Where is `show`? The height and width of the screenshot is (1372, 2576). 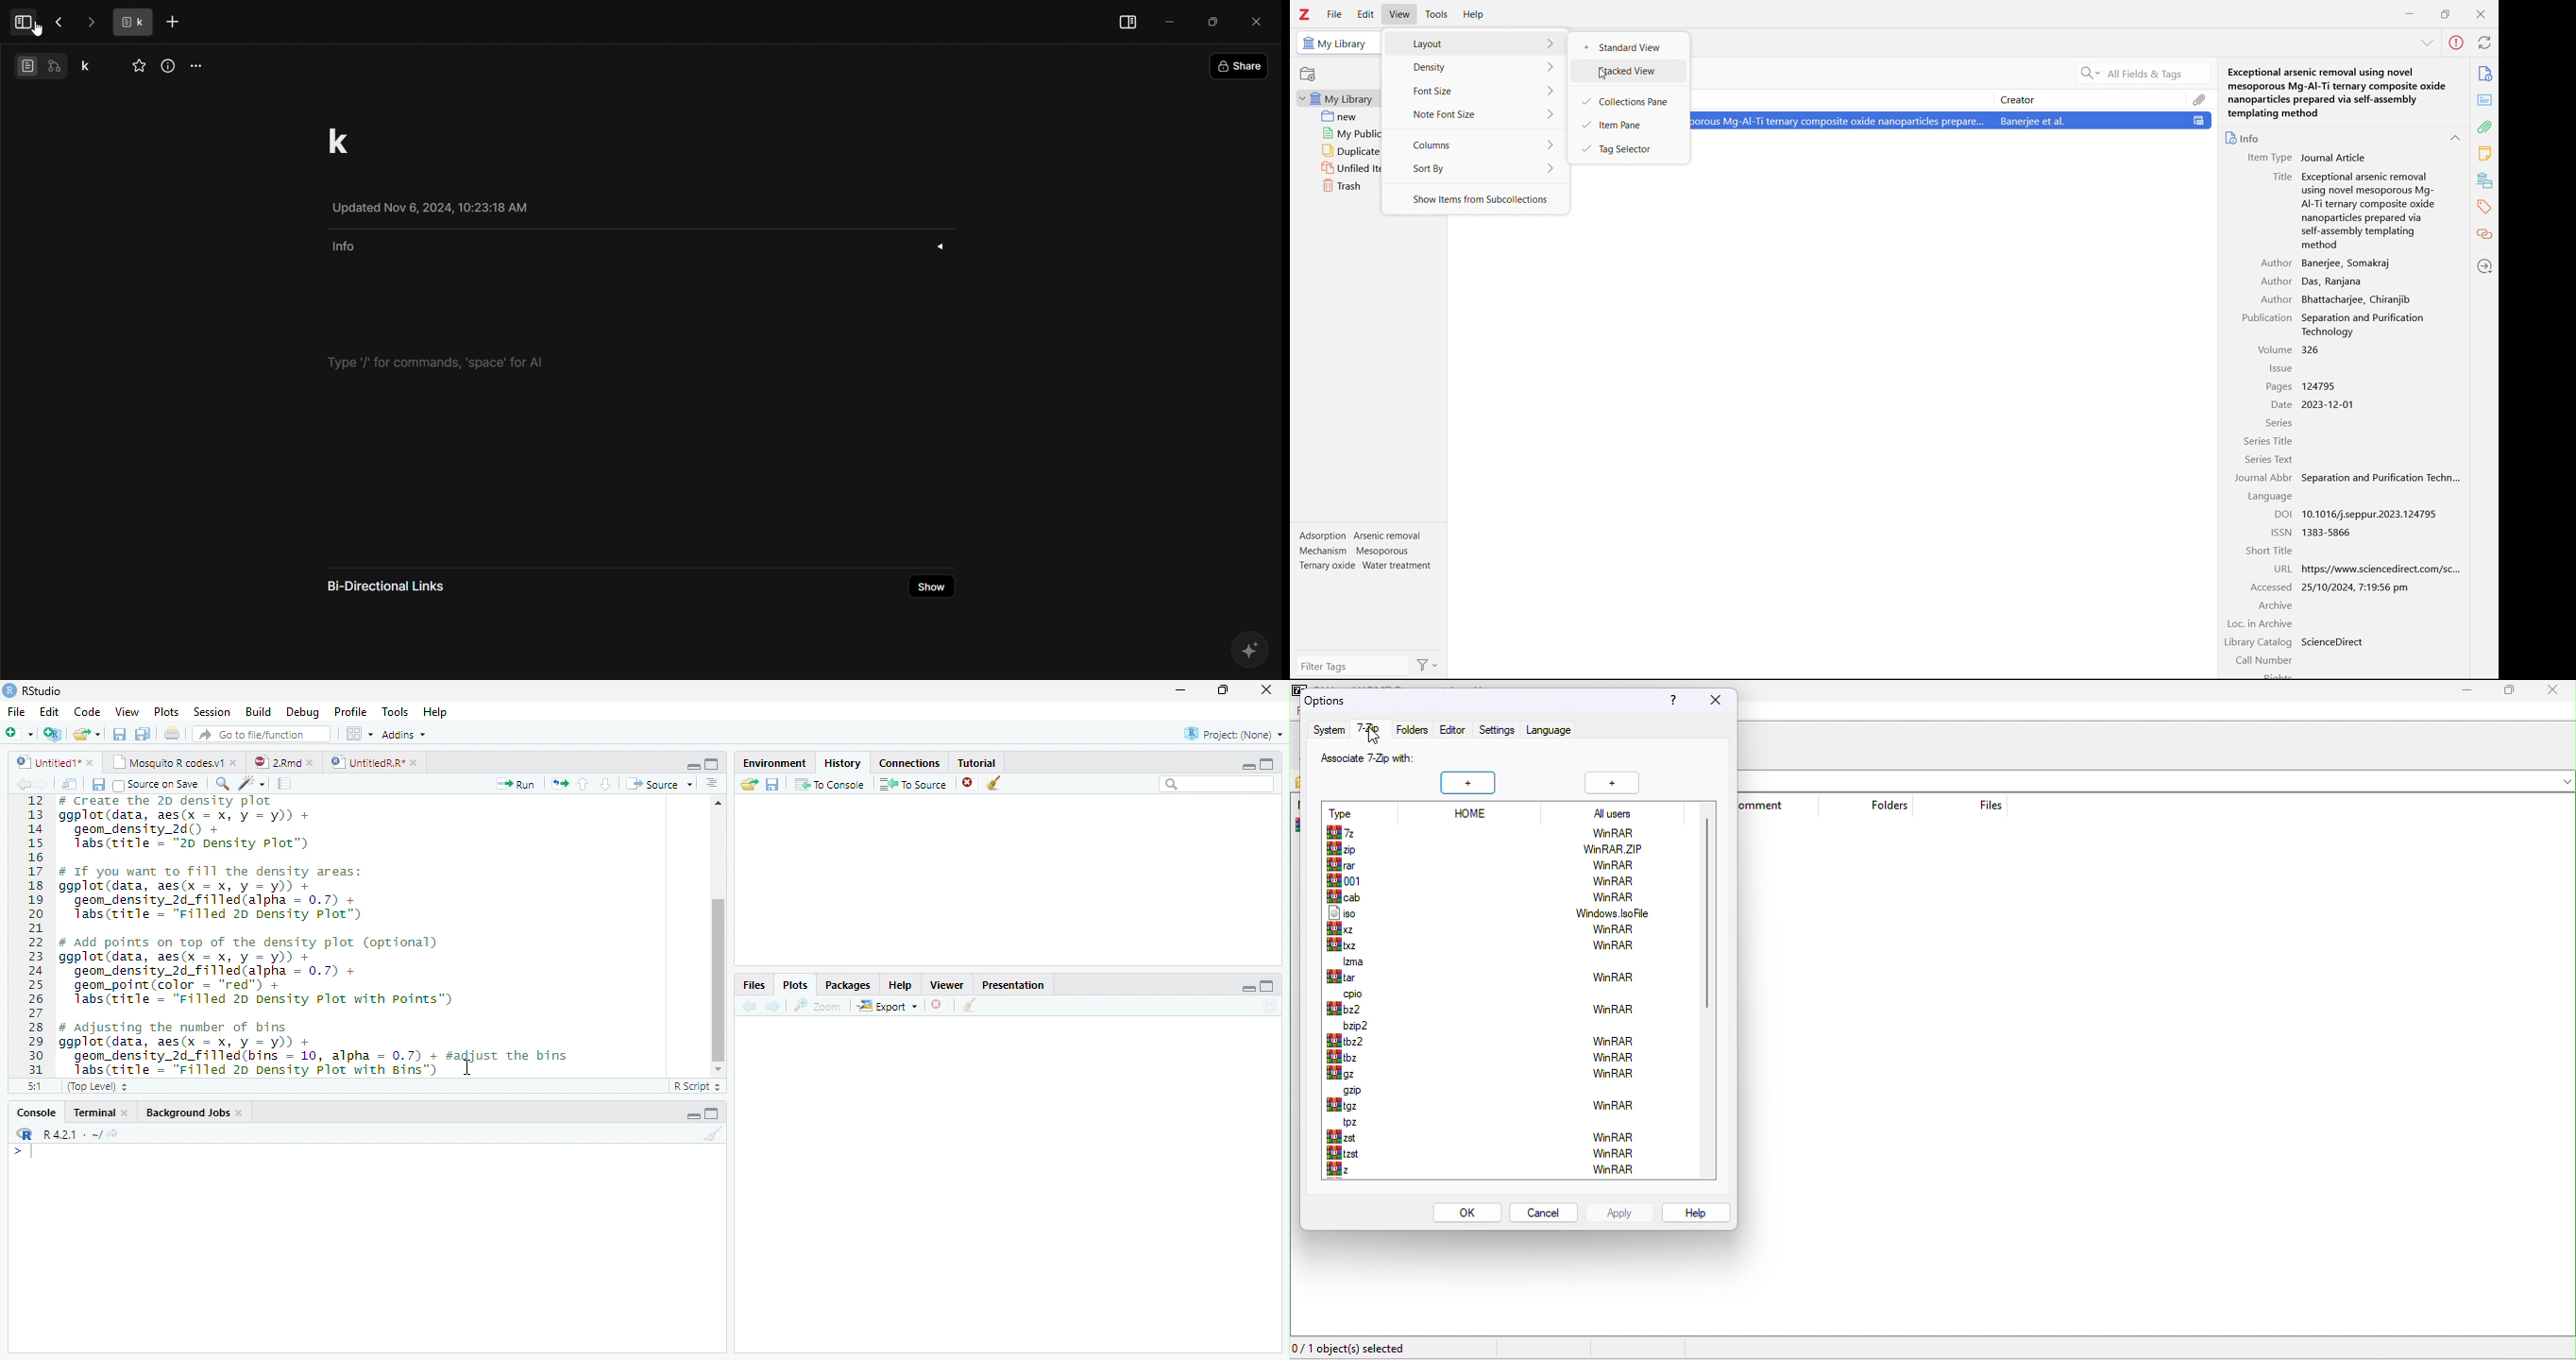 show is located at coordinates (935, 587).